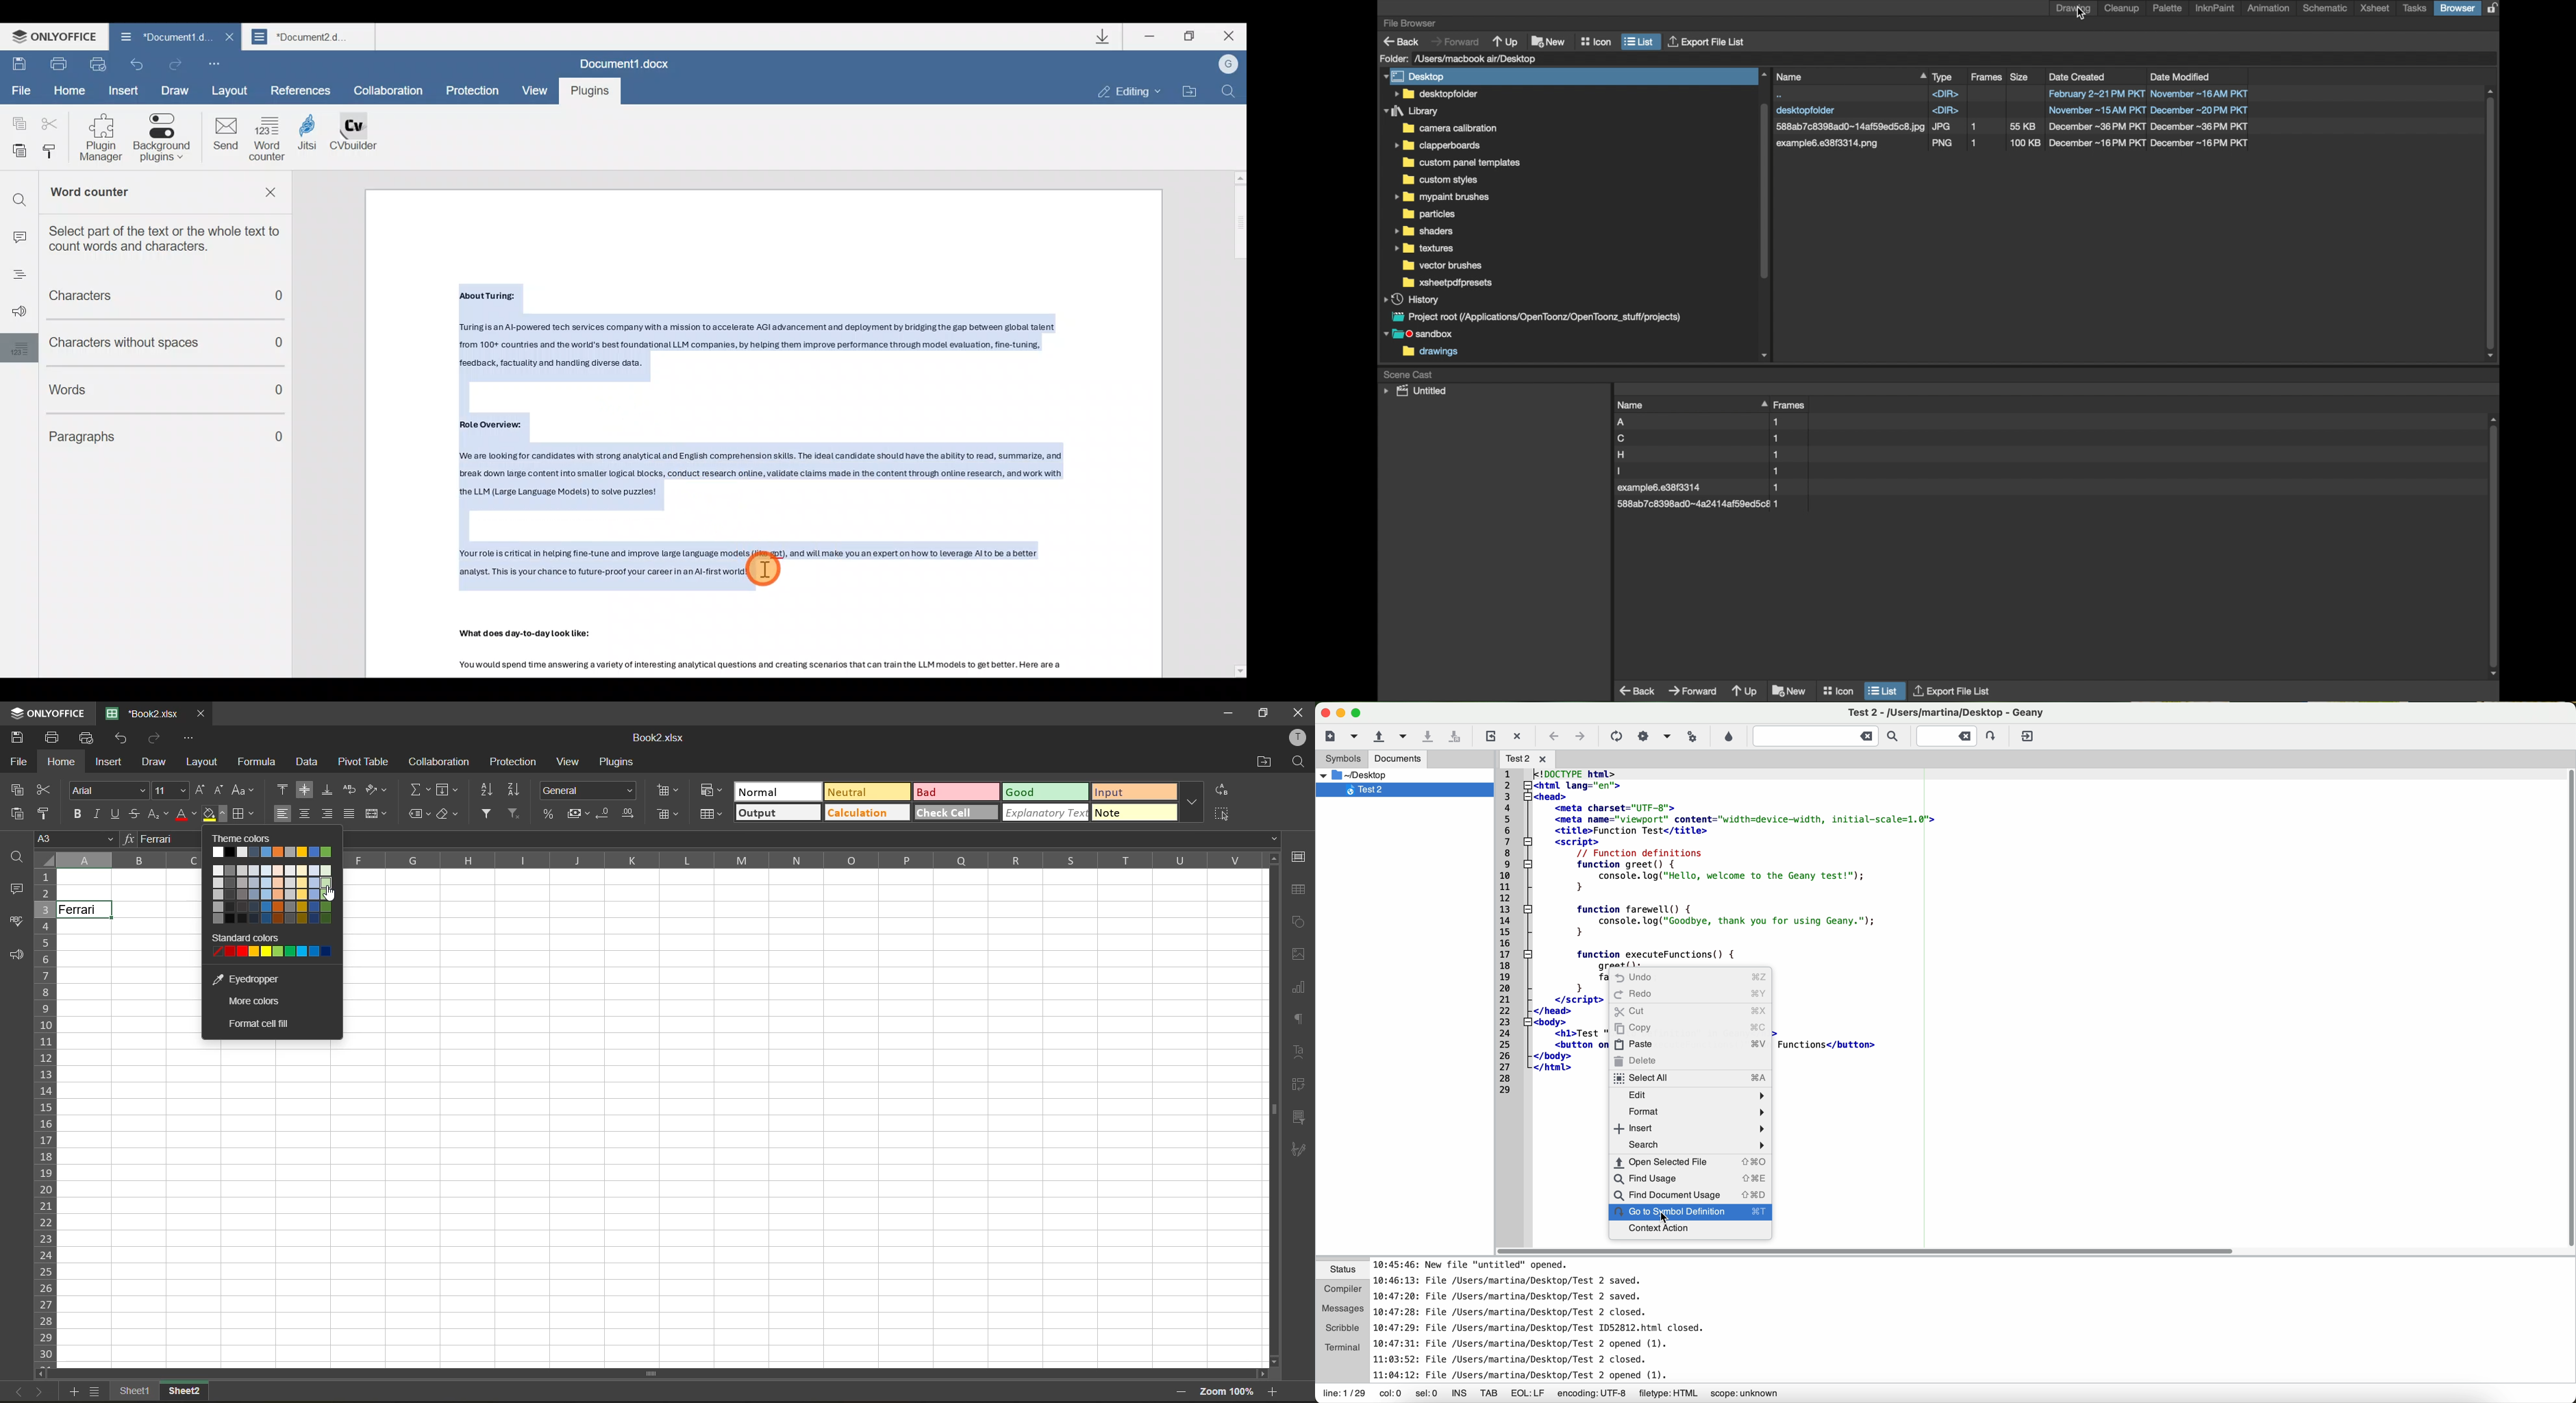 The height and width of the screenshot is (1428, 2576). What do you see at coordinates (242, 790) in the screenshot?
I see `change case` at bounding box center [242, 790].